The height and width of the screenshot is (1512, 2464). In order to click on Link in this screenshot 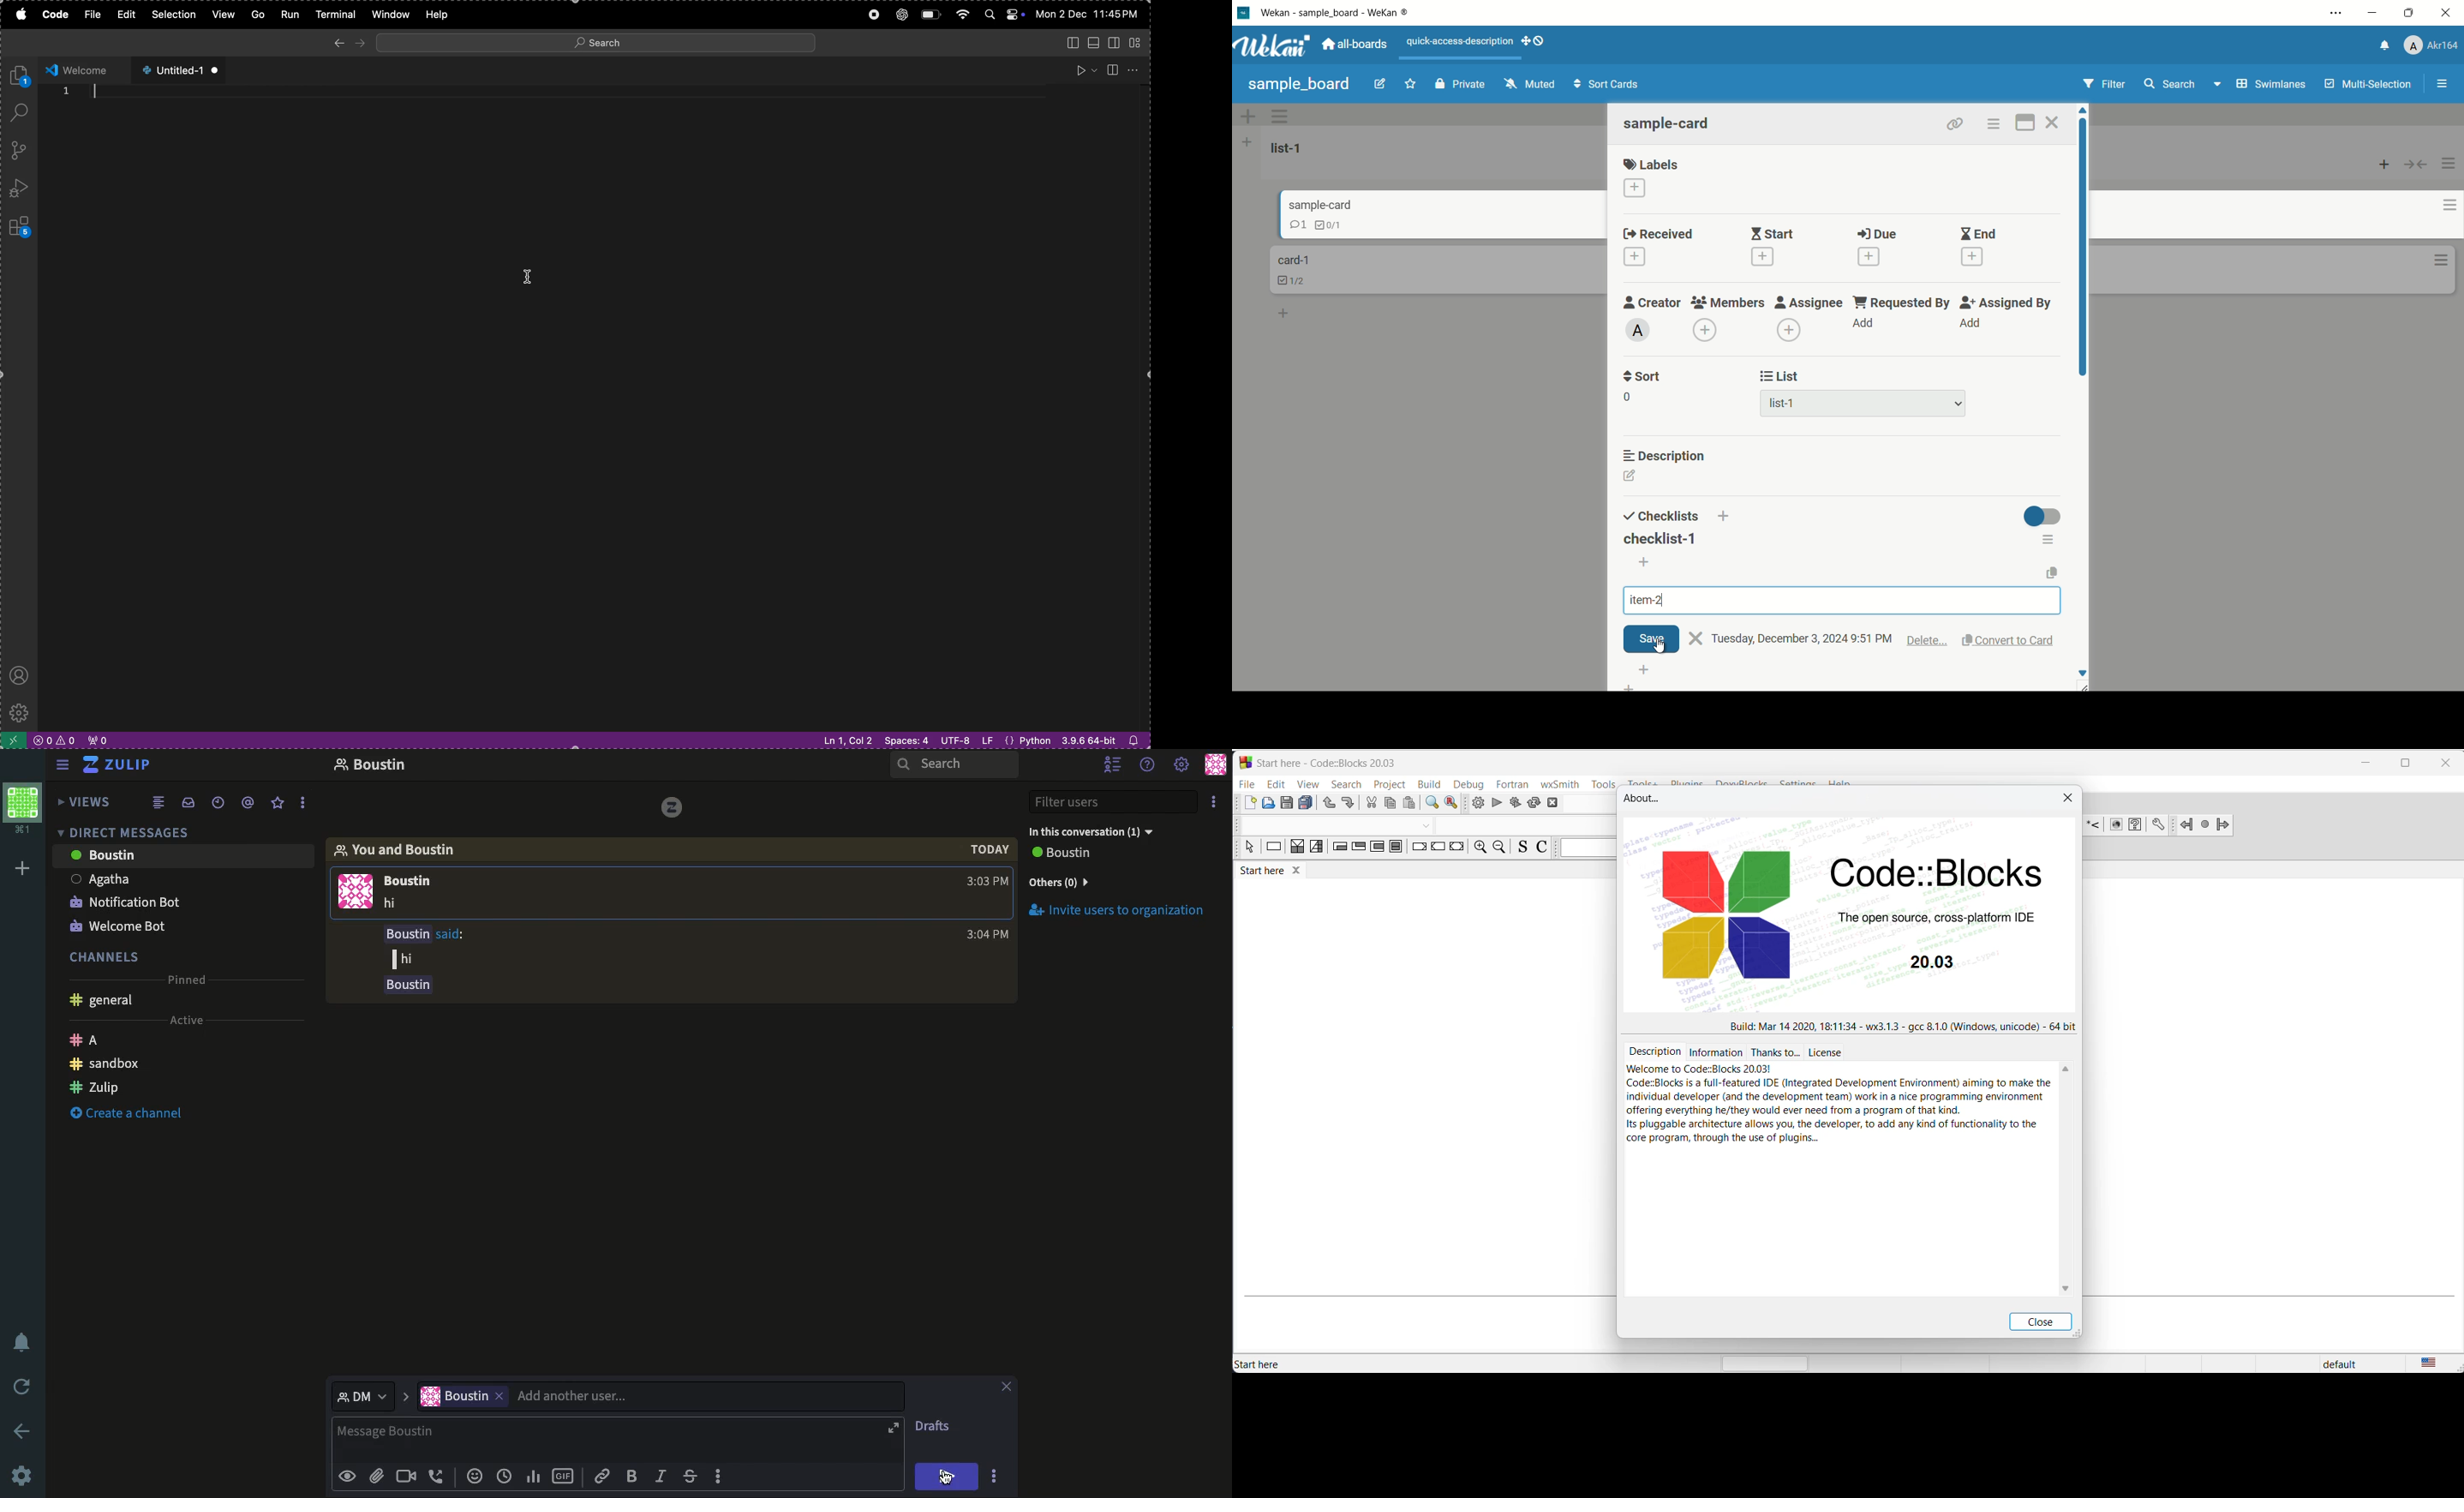, I will do `click(601, 1476)`.